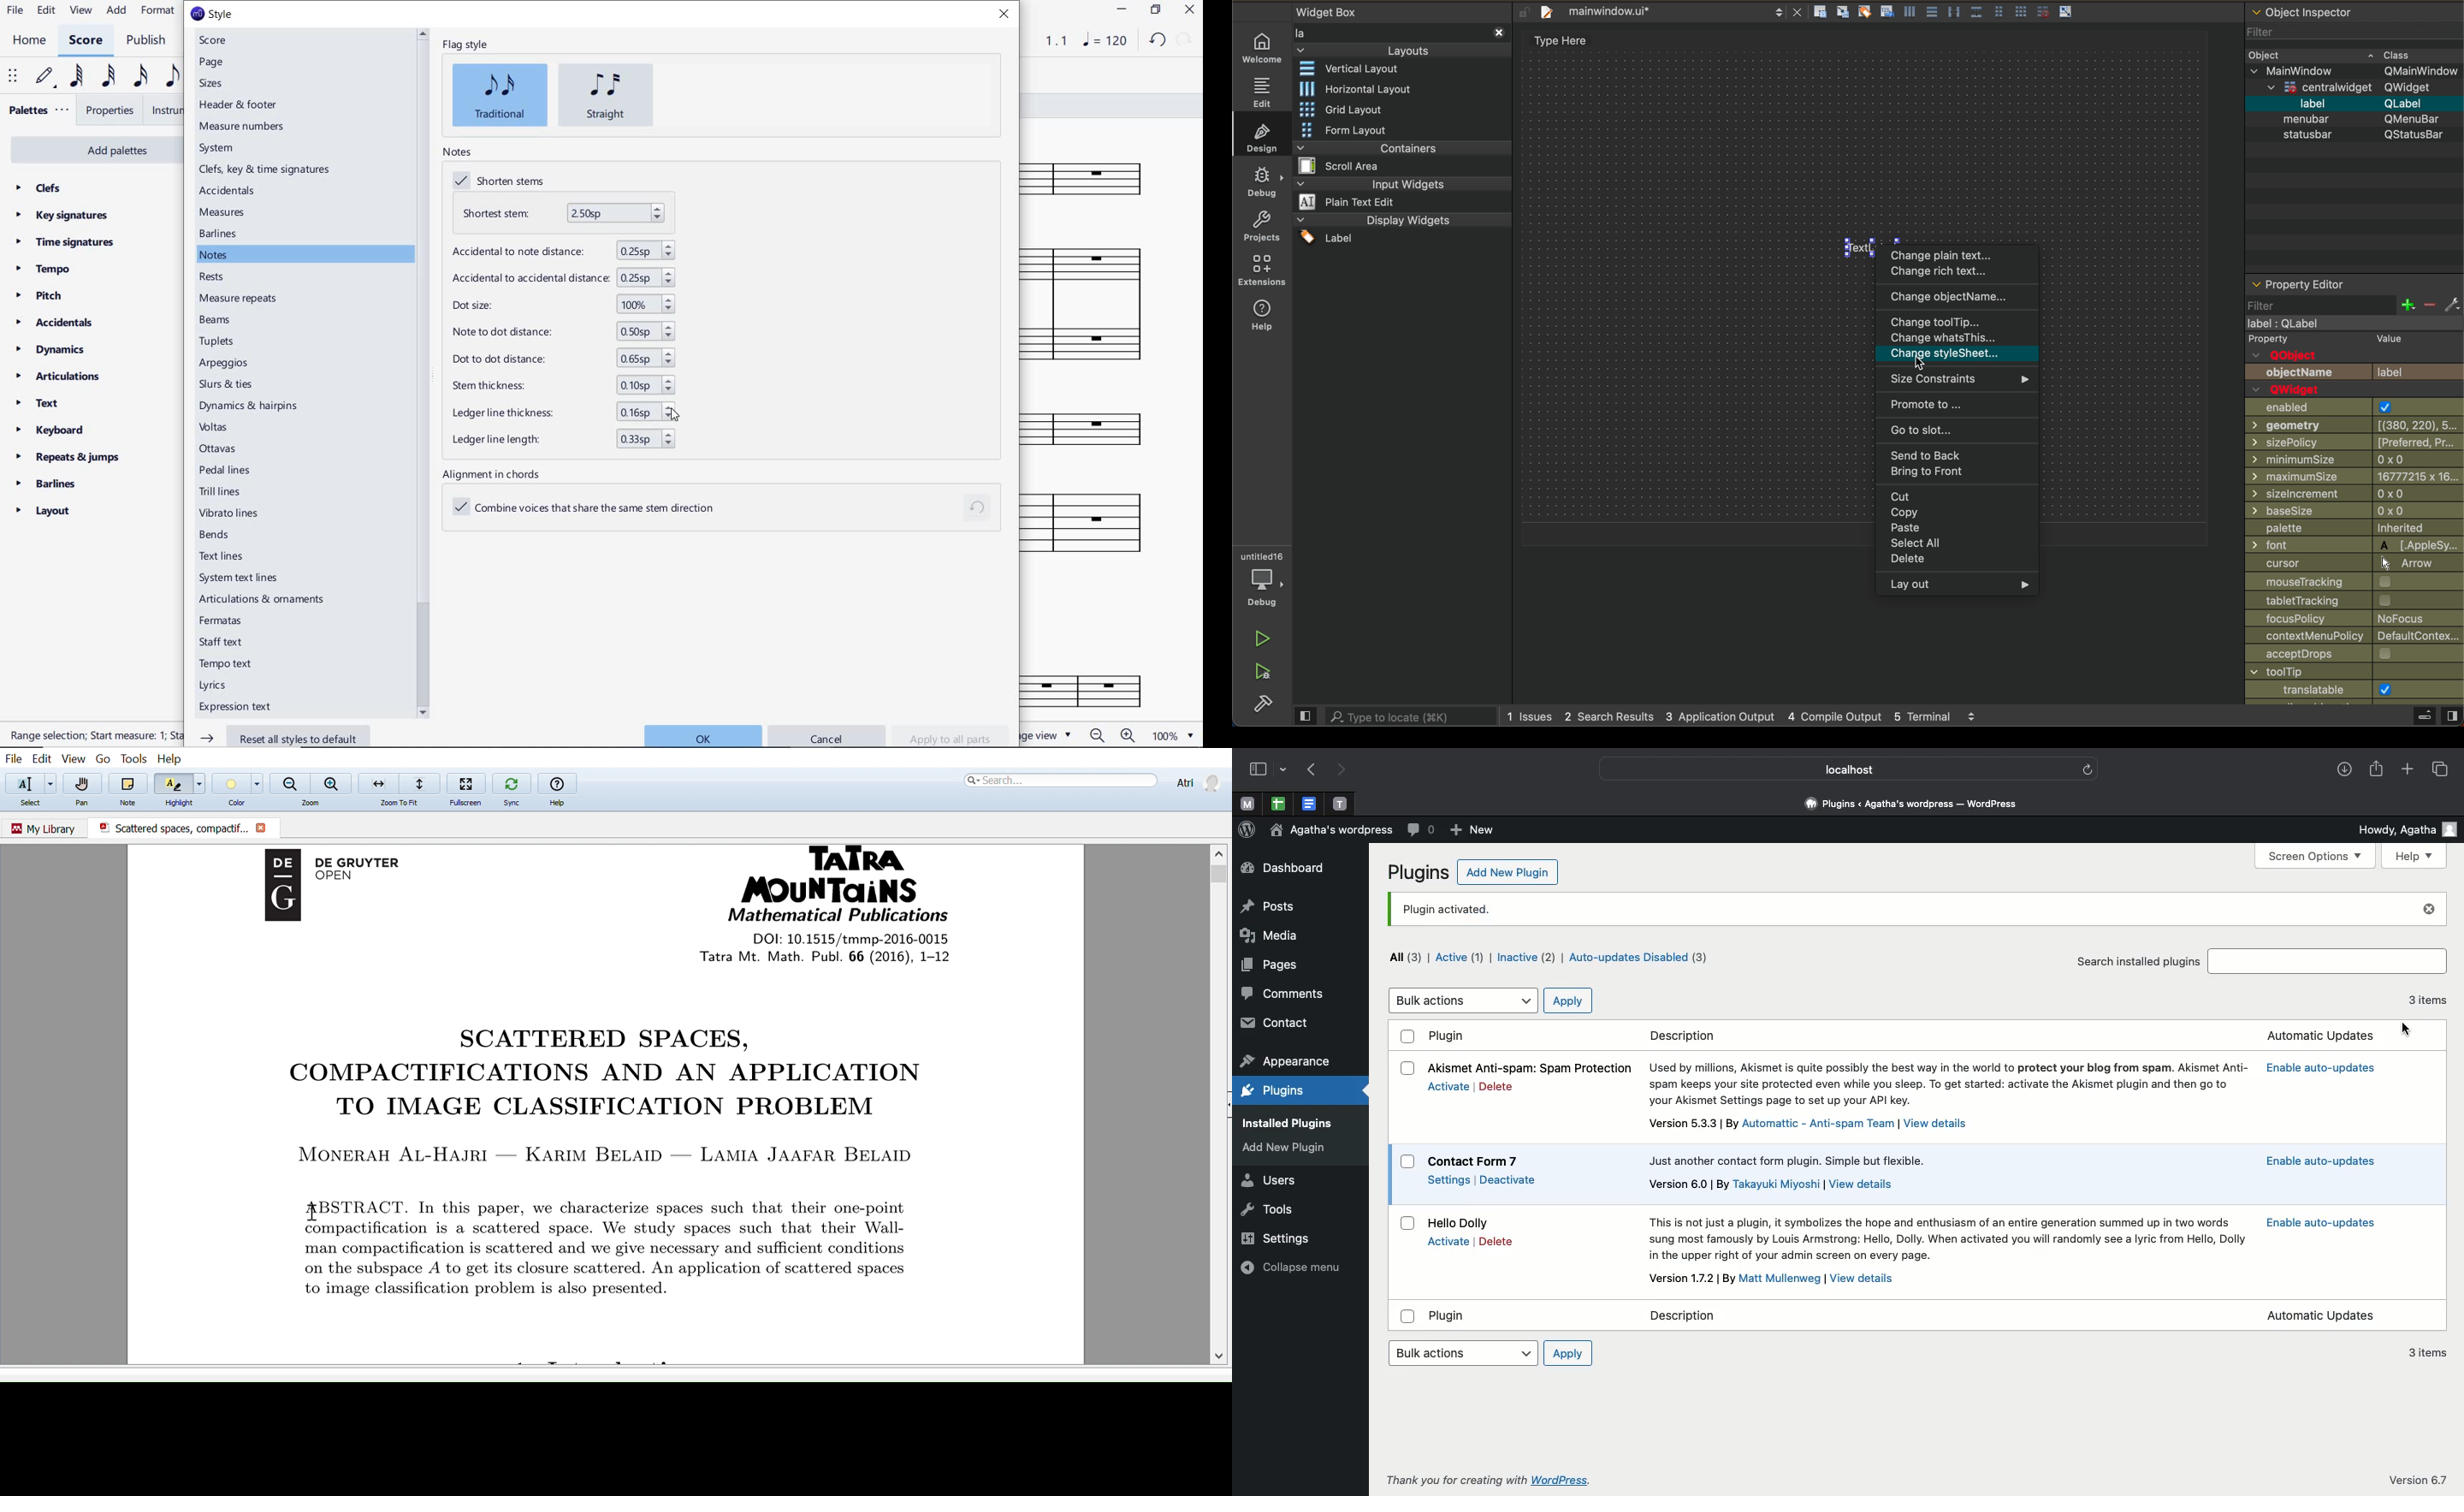 This screenshot has height=1512, width=2464. What do you see at coordinates (244, 127) in the screenshot?
I see `measure numbers` at bounding box center [244, 127].